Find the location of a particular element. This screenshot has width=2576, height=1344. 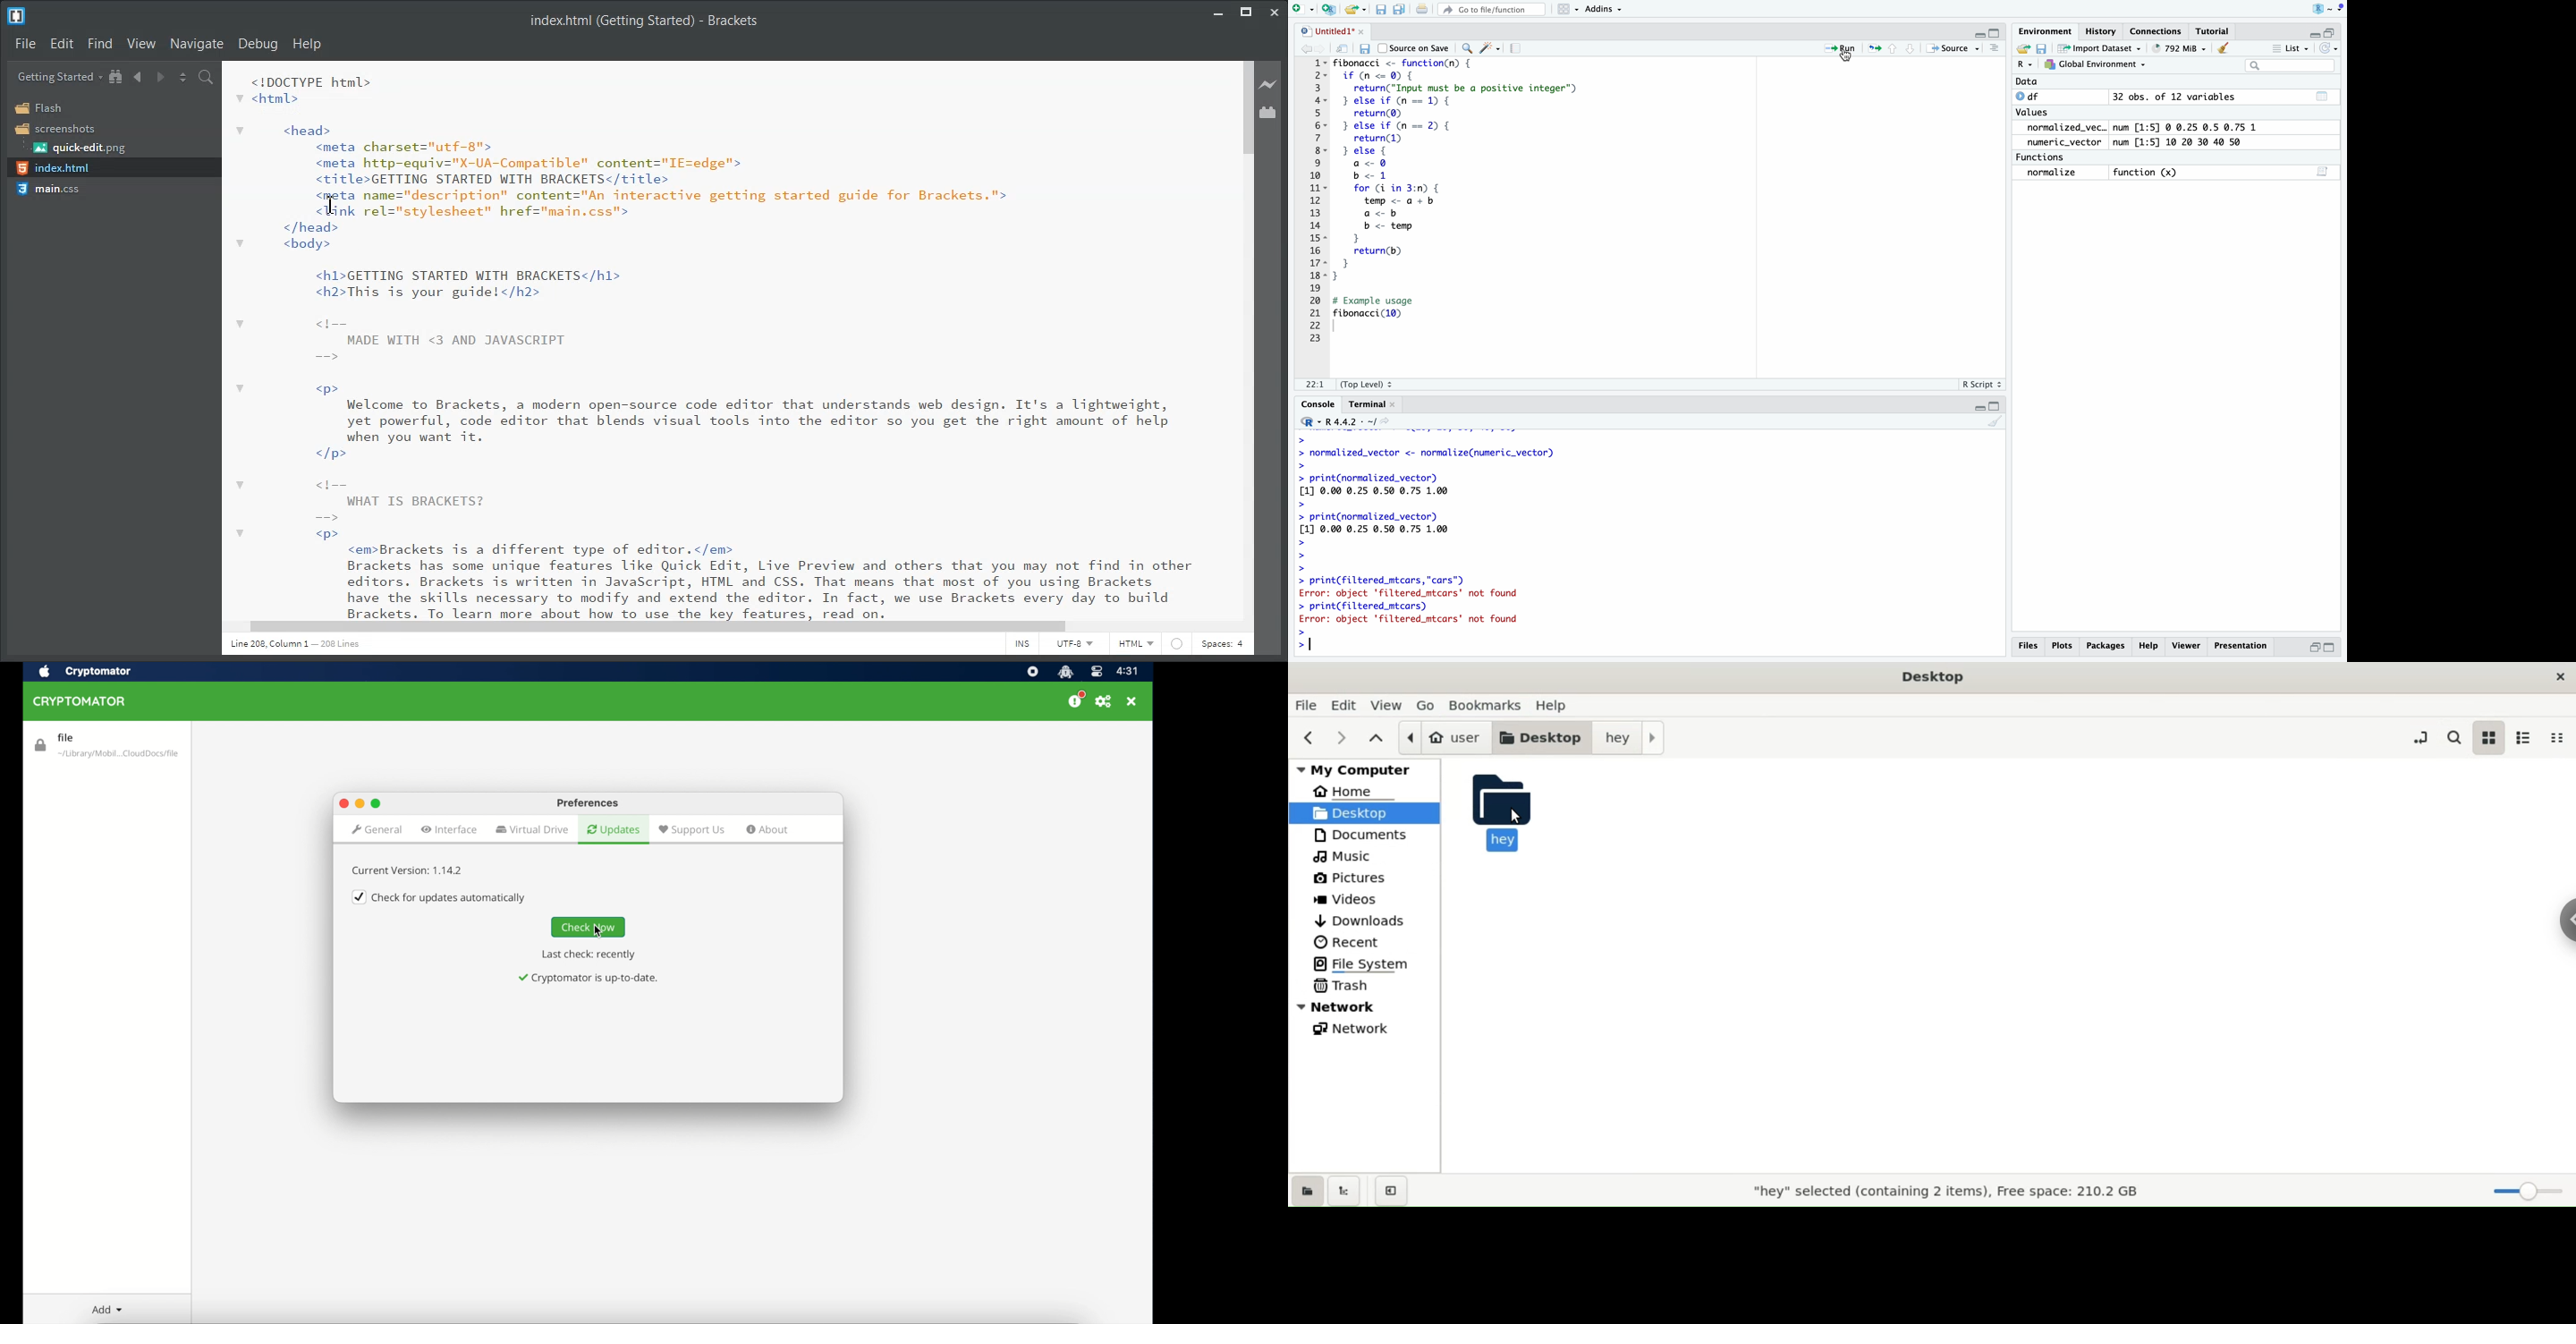

clear objects from the workspace is located at coordinates (2223, 48).